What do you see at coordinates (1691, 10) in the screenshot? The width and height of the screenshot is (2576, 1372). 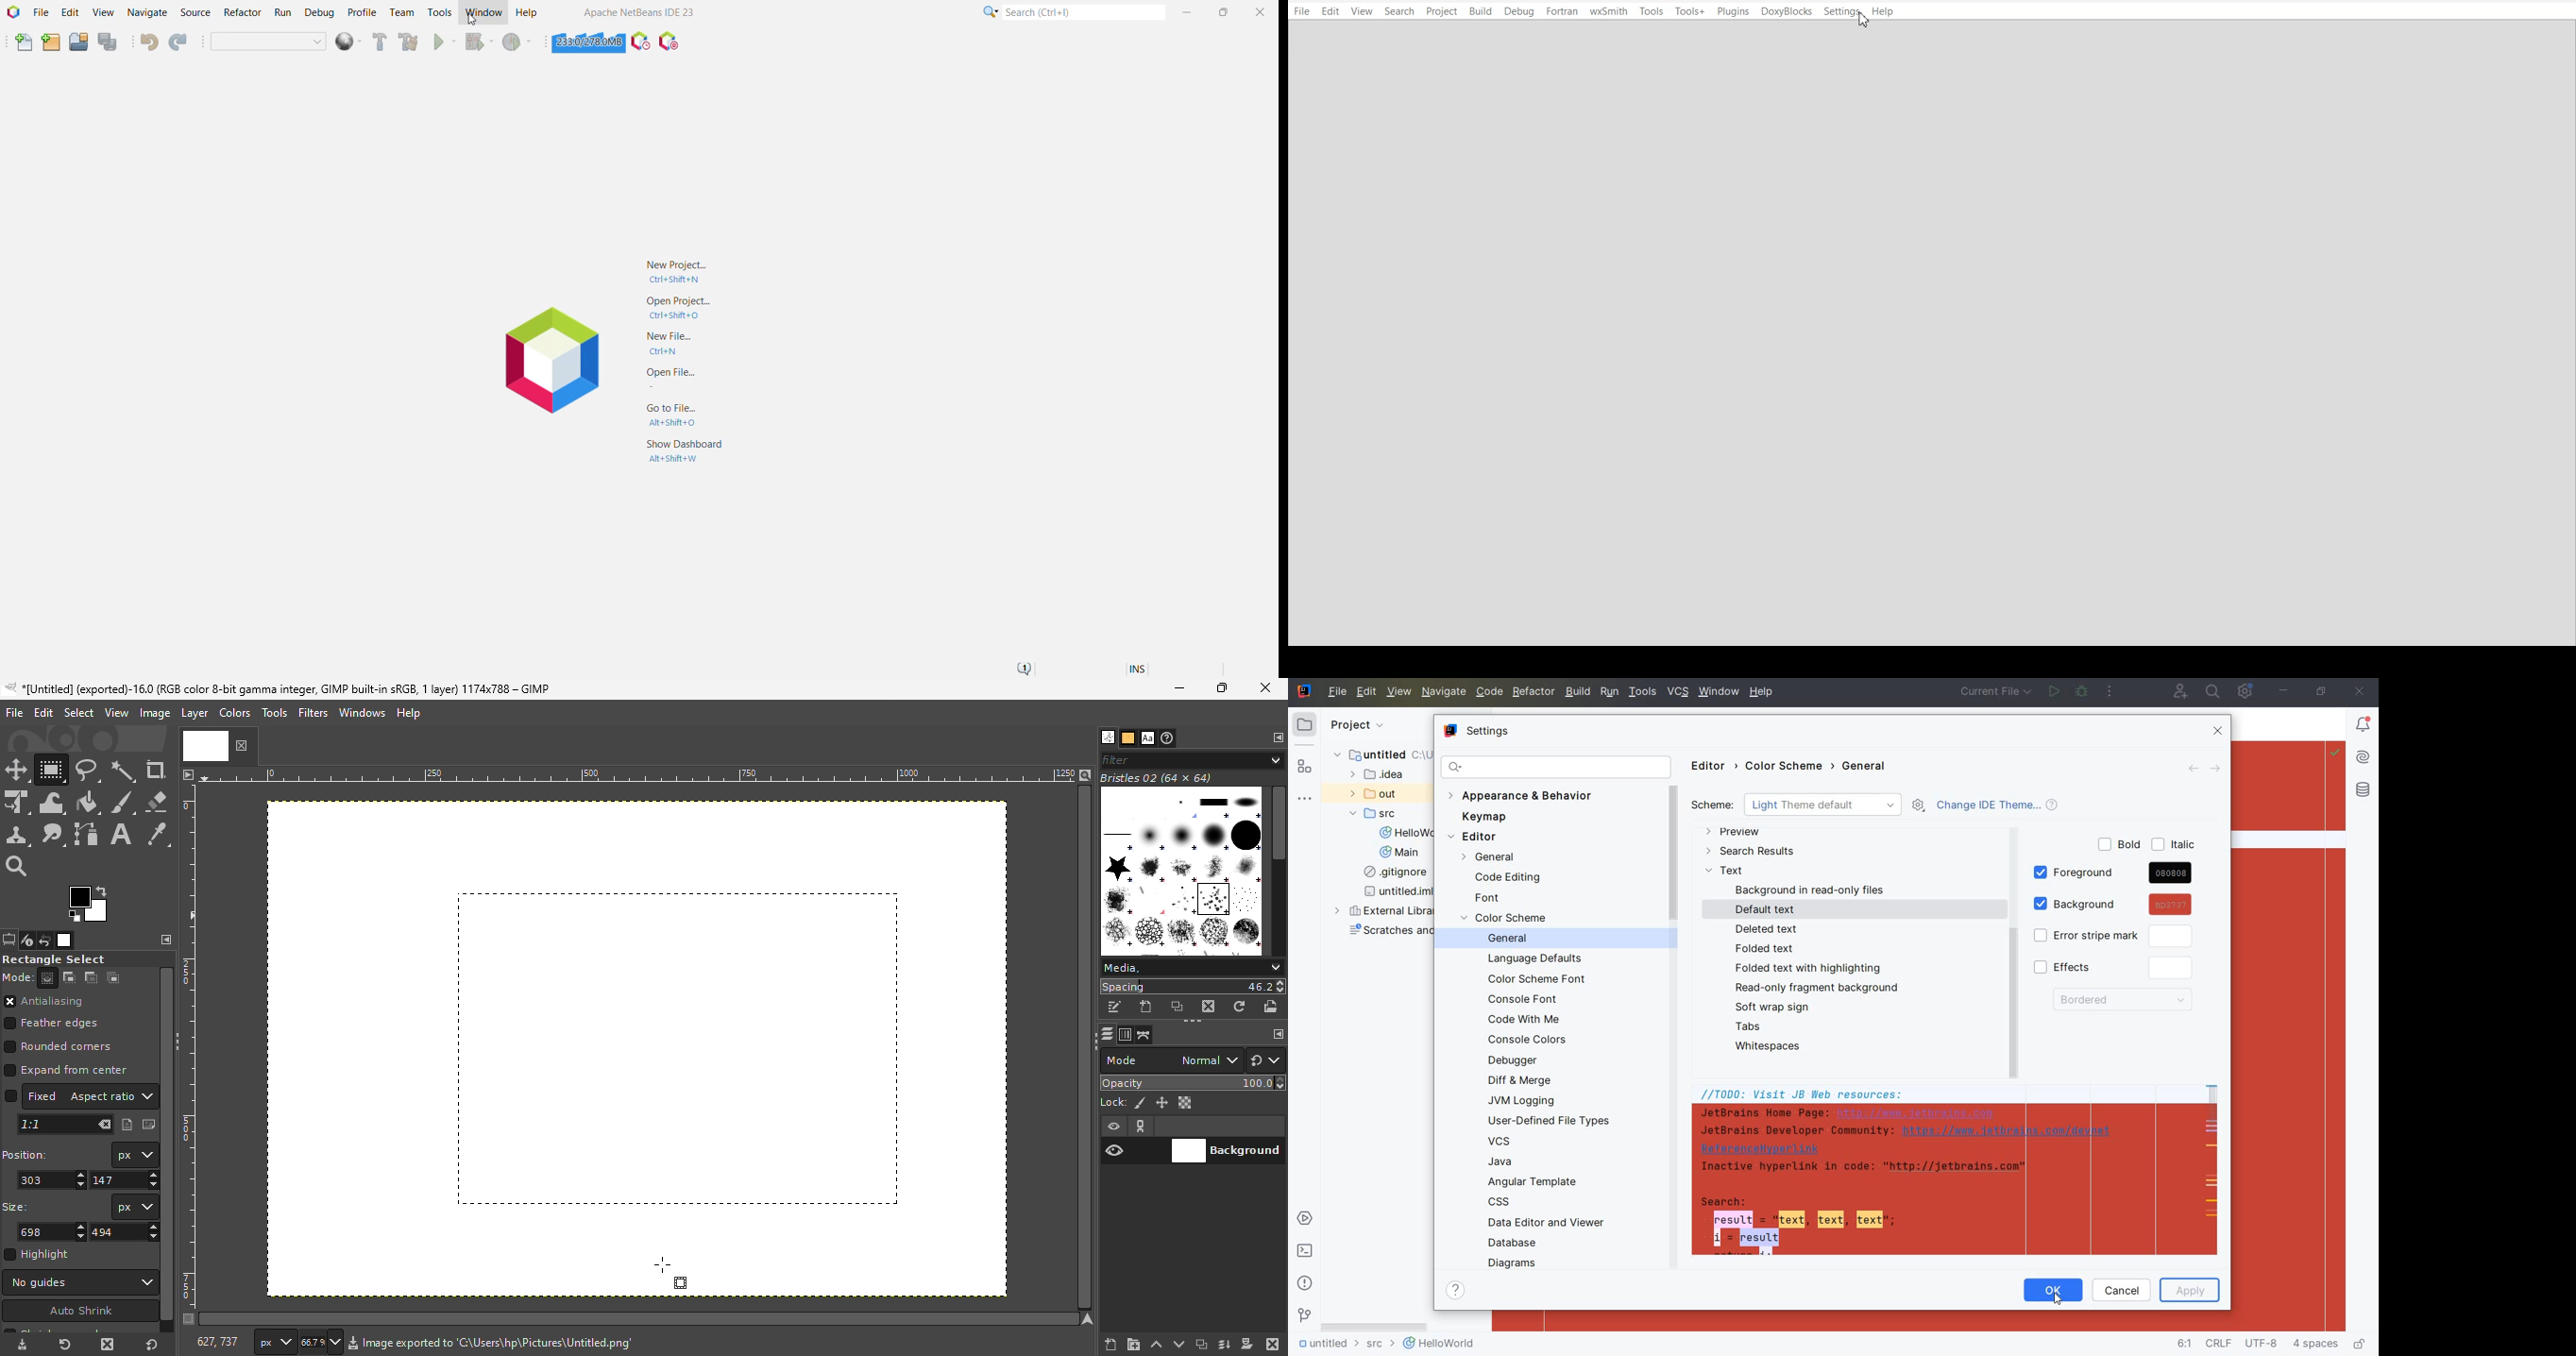 I see `Tools+` at bounding box center [1691, 10].